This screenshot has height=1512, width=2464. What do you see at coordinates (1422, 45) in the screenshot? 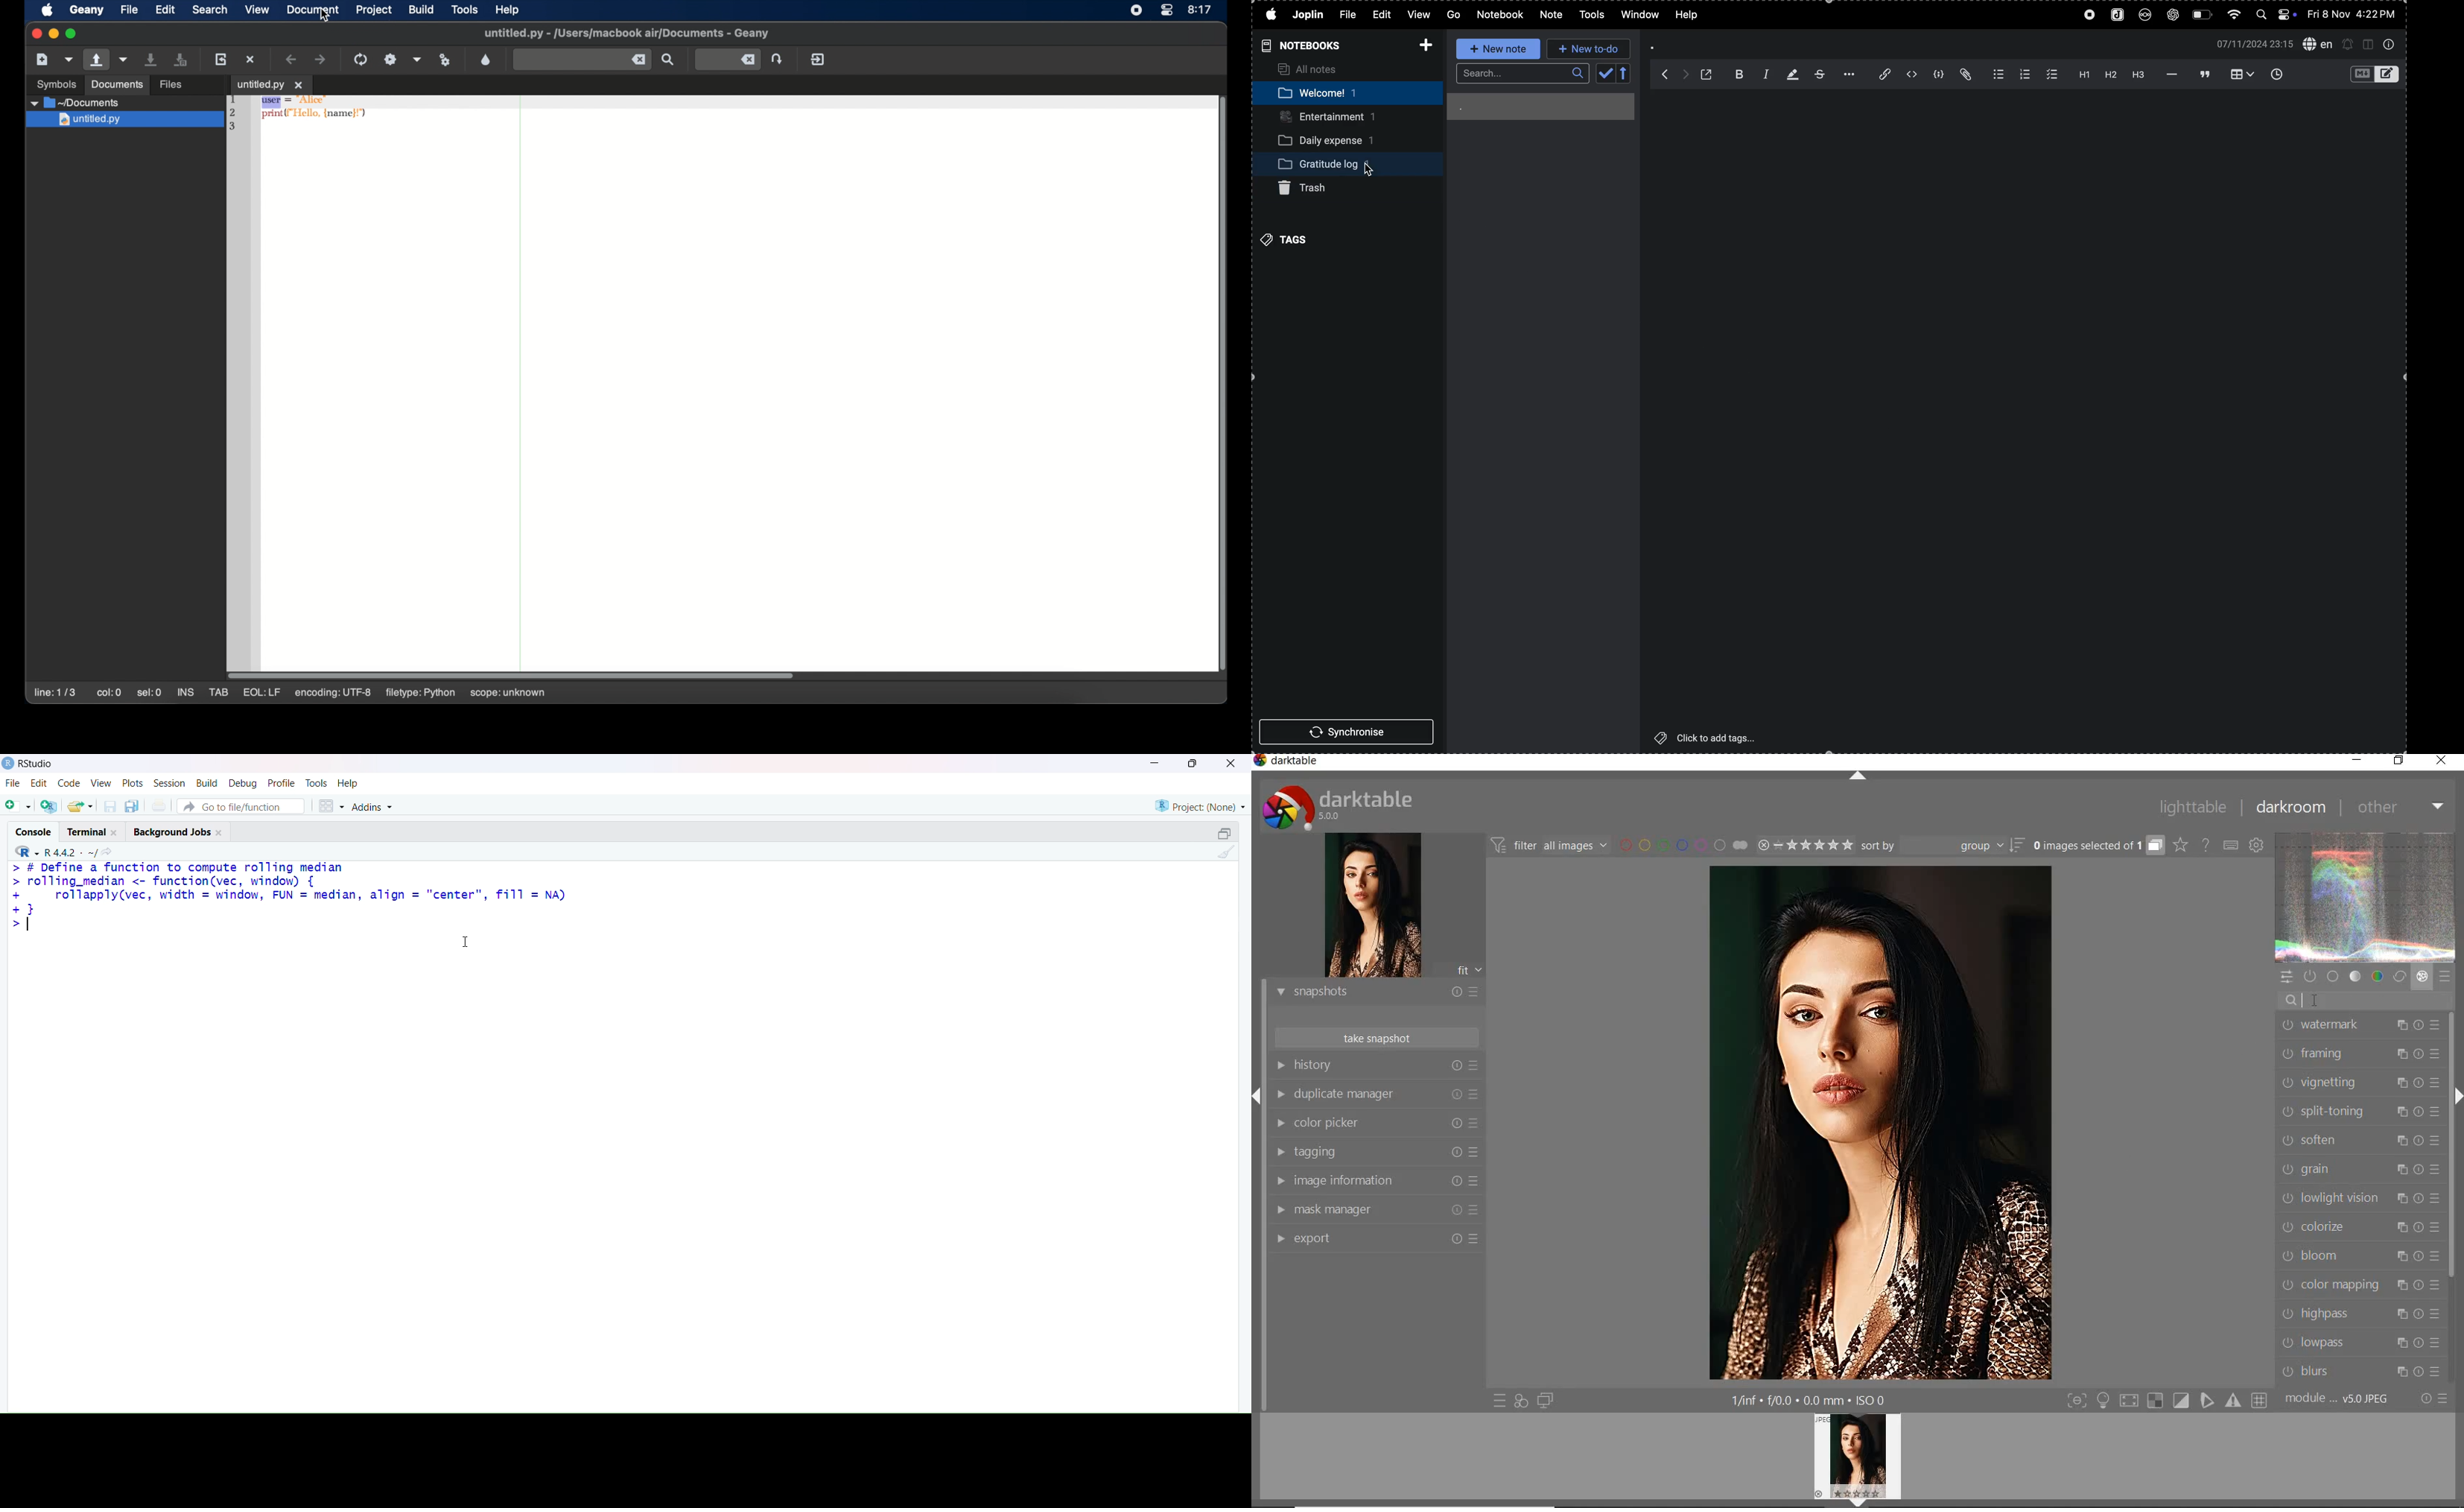
I see `add` at bounding box center [1422, 45].